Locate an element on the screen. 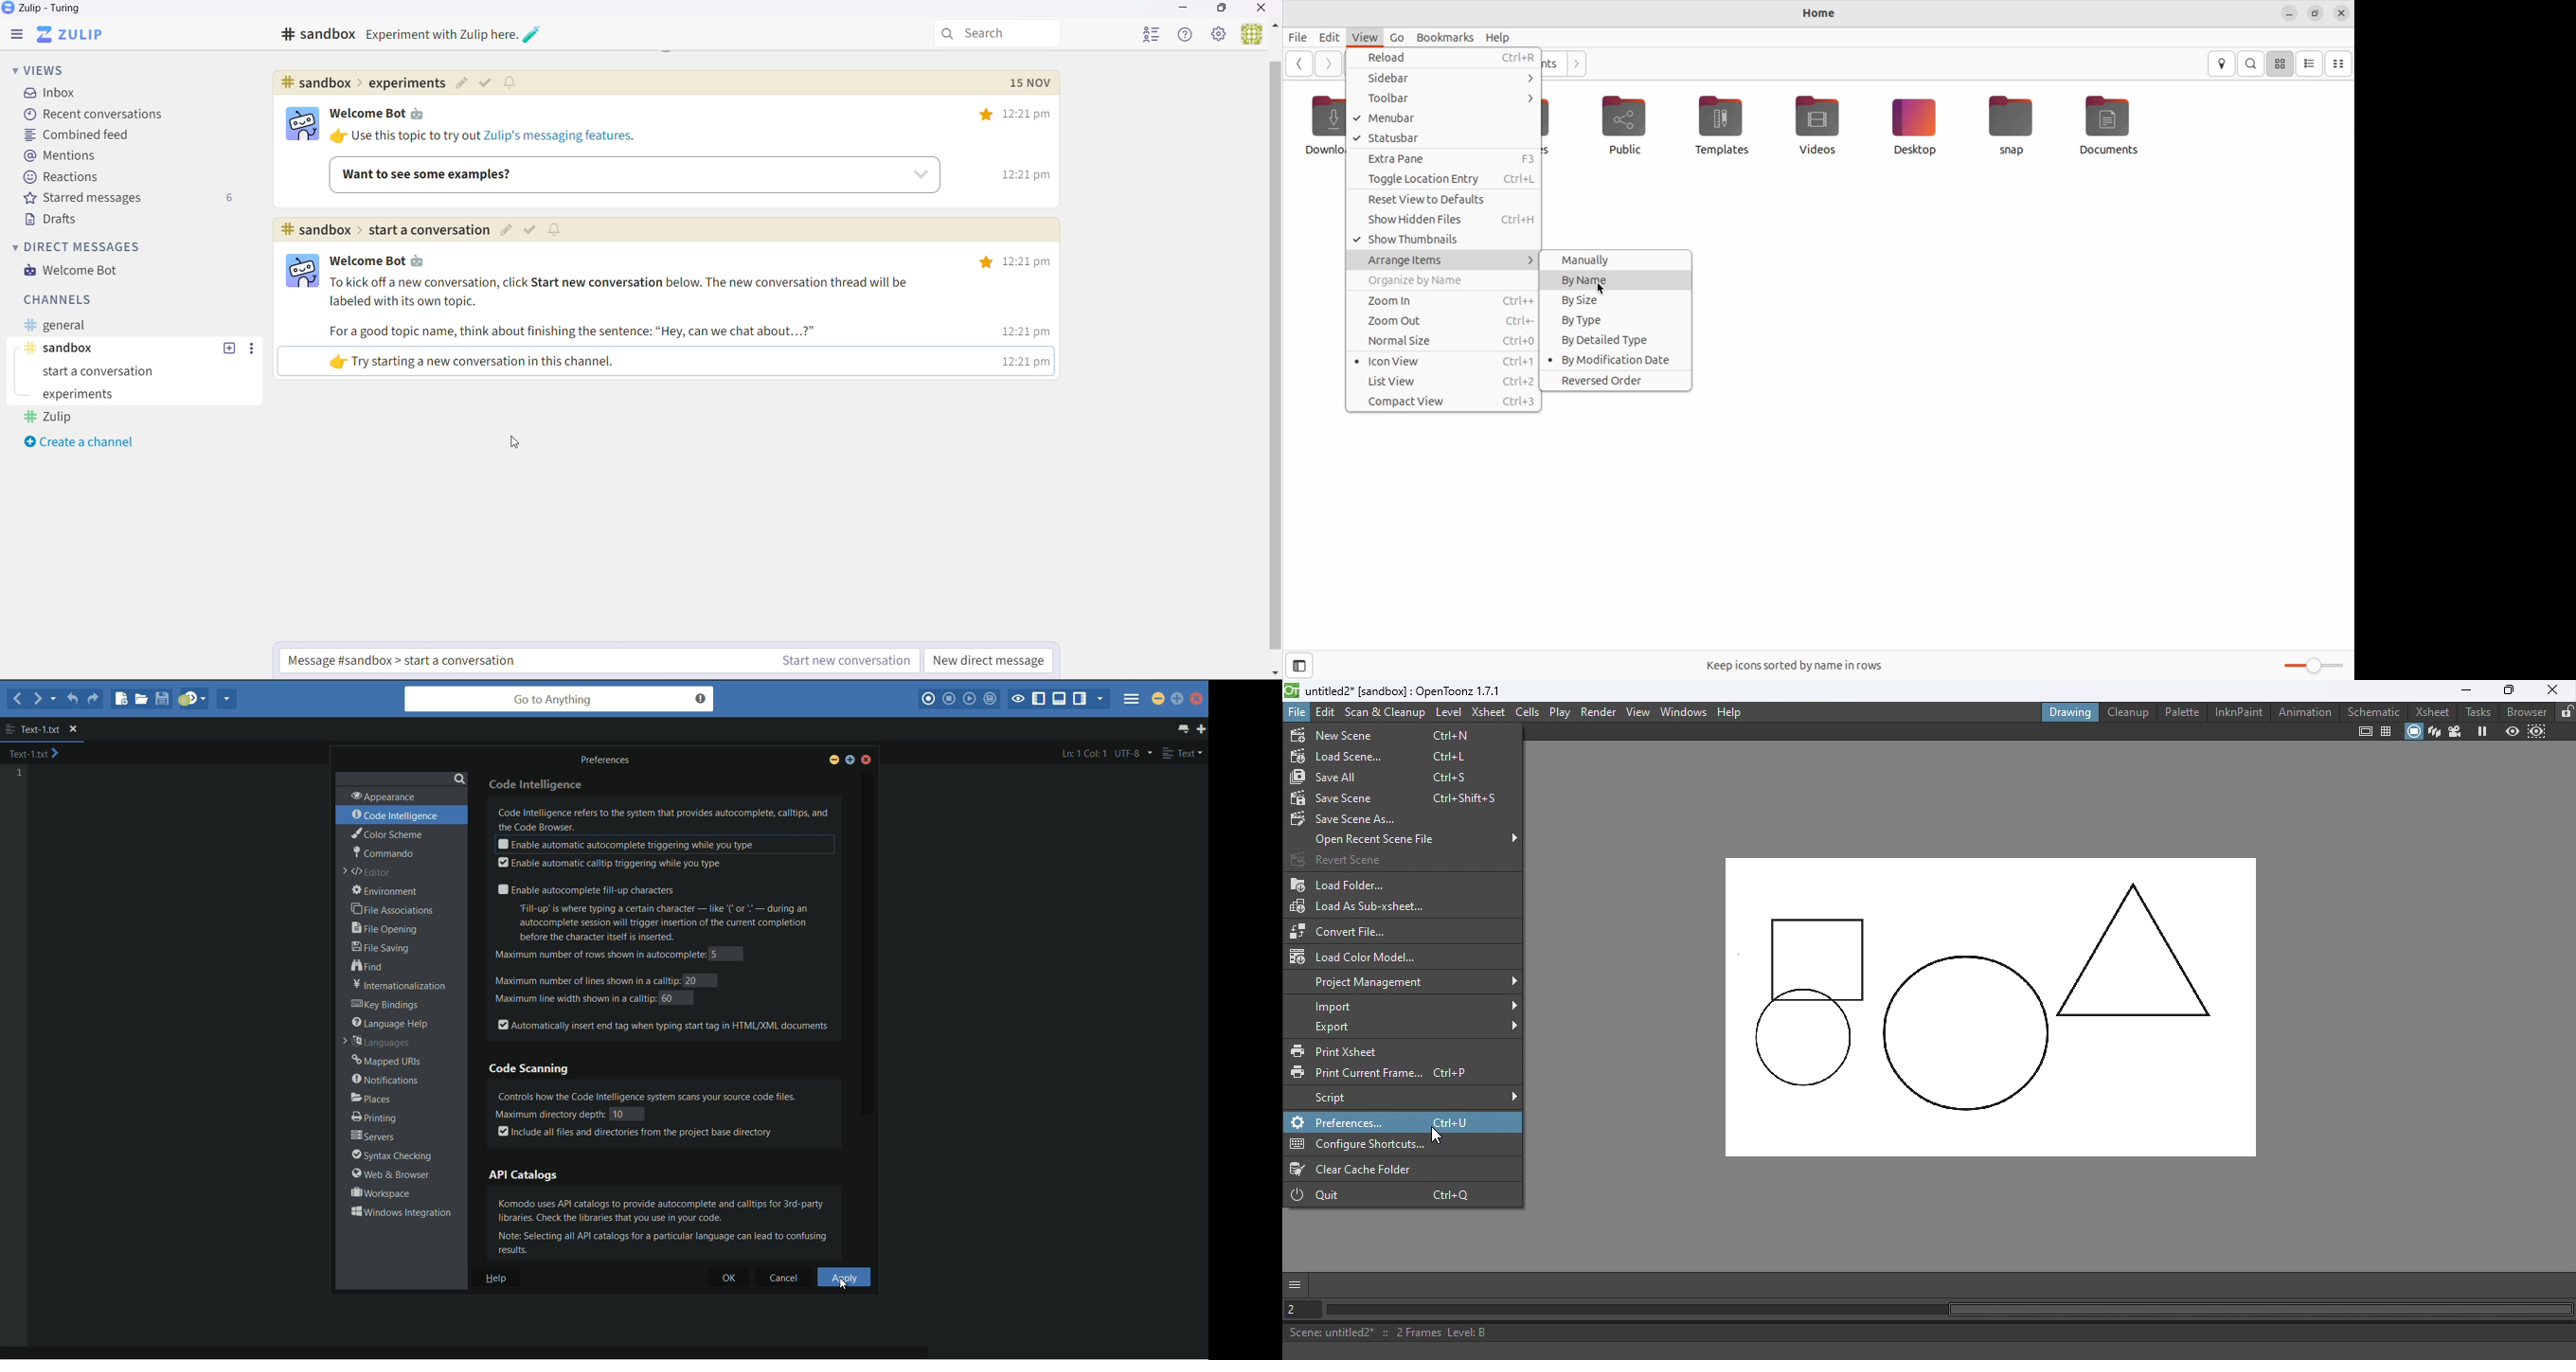 The height and width of the screenshot is (1372, 2576). Load scene is located at coordinates (1382, 756).